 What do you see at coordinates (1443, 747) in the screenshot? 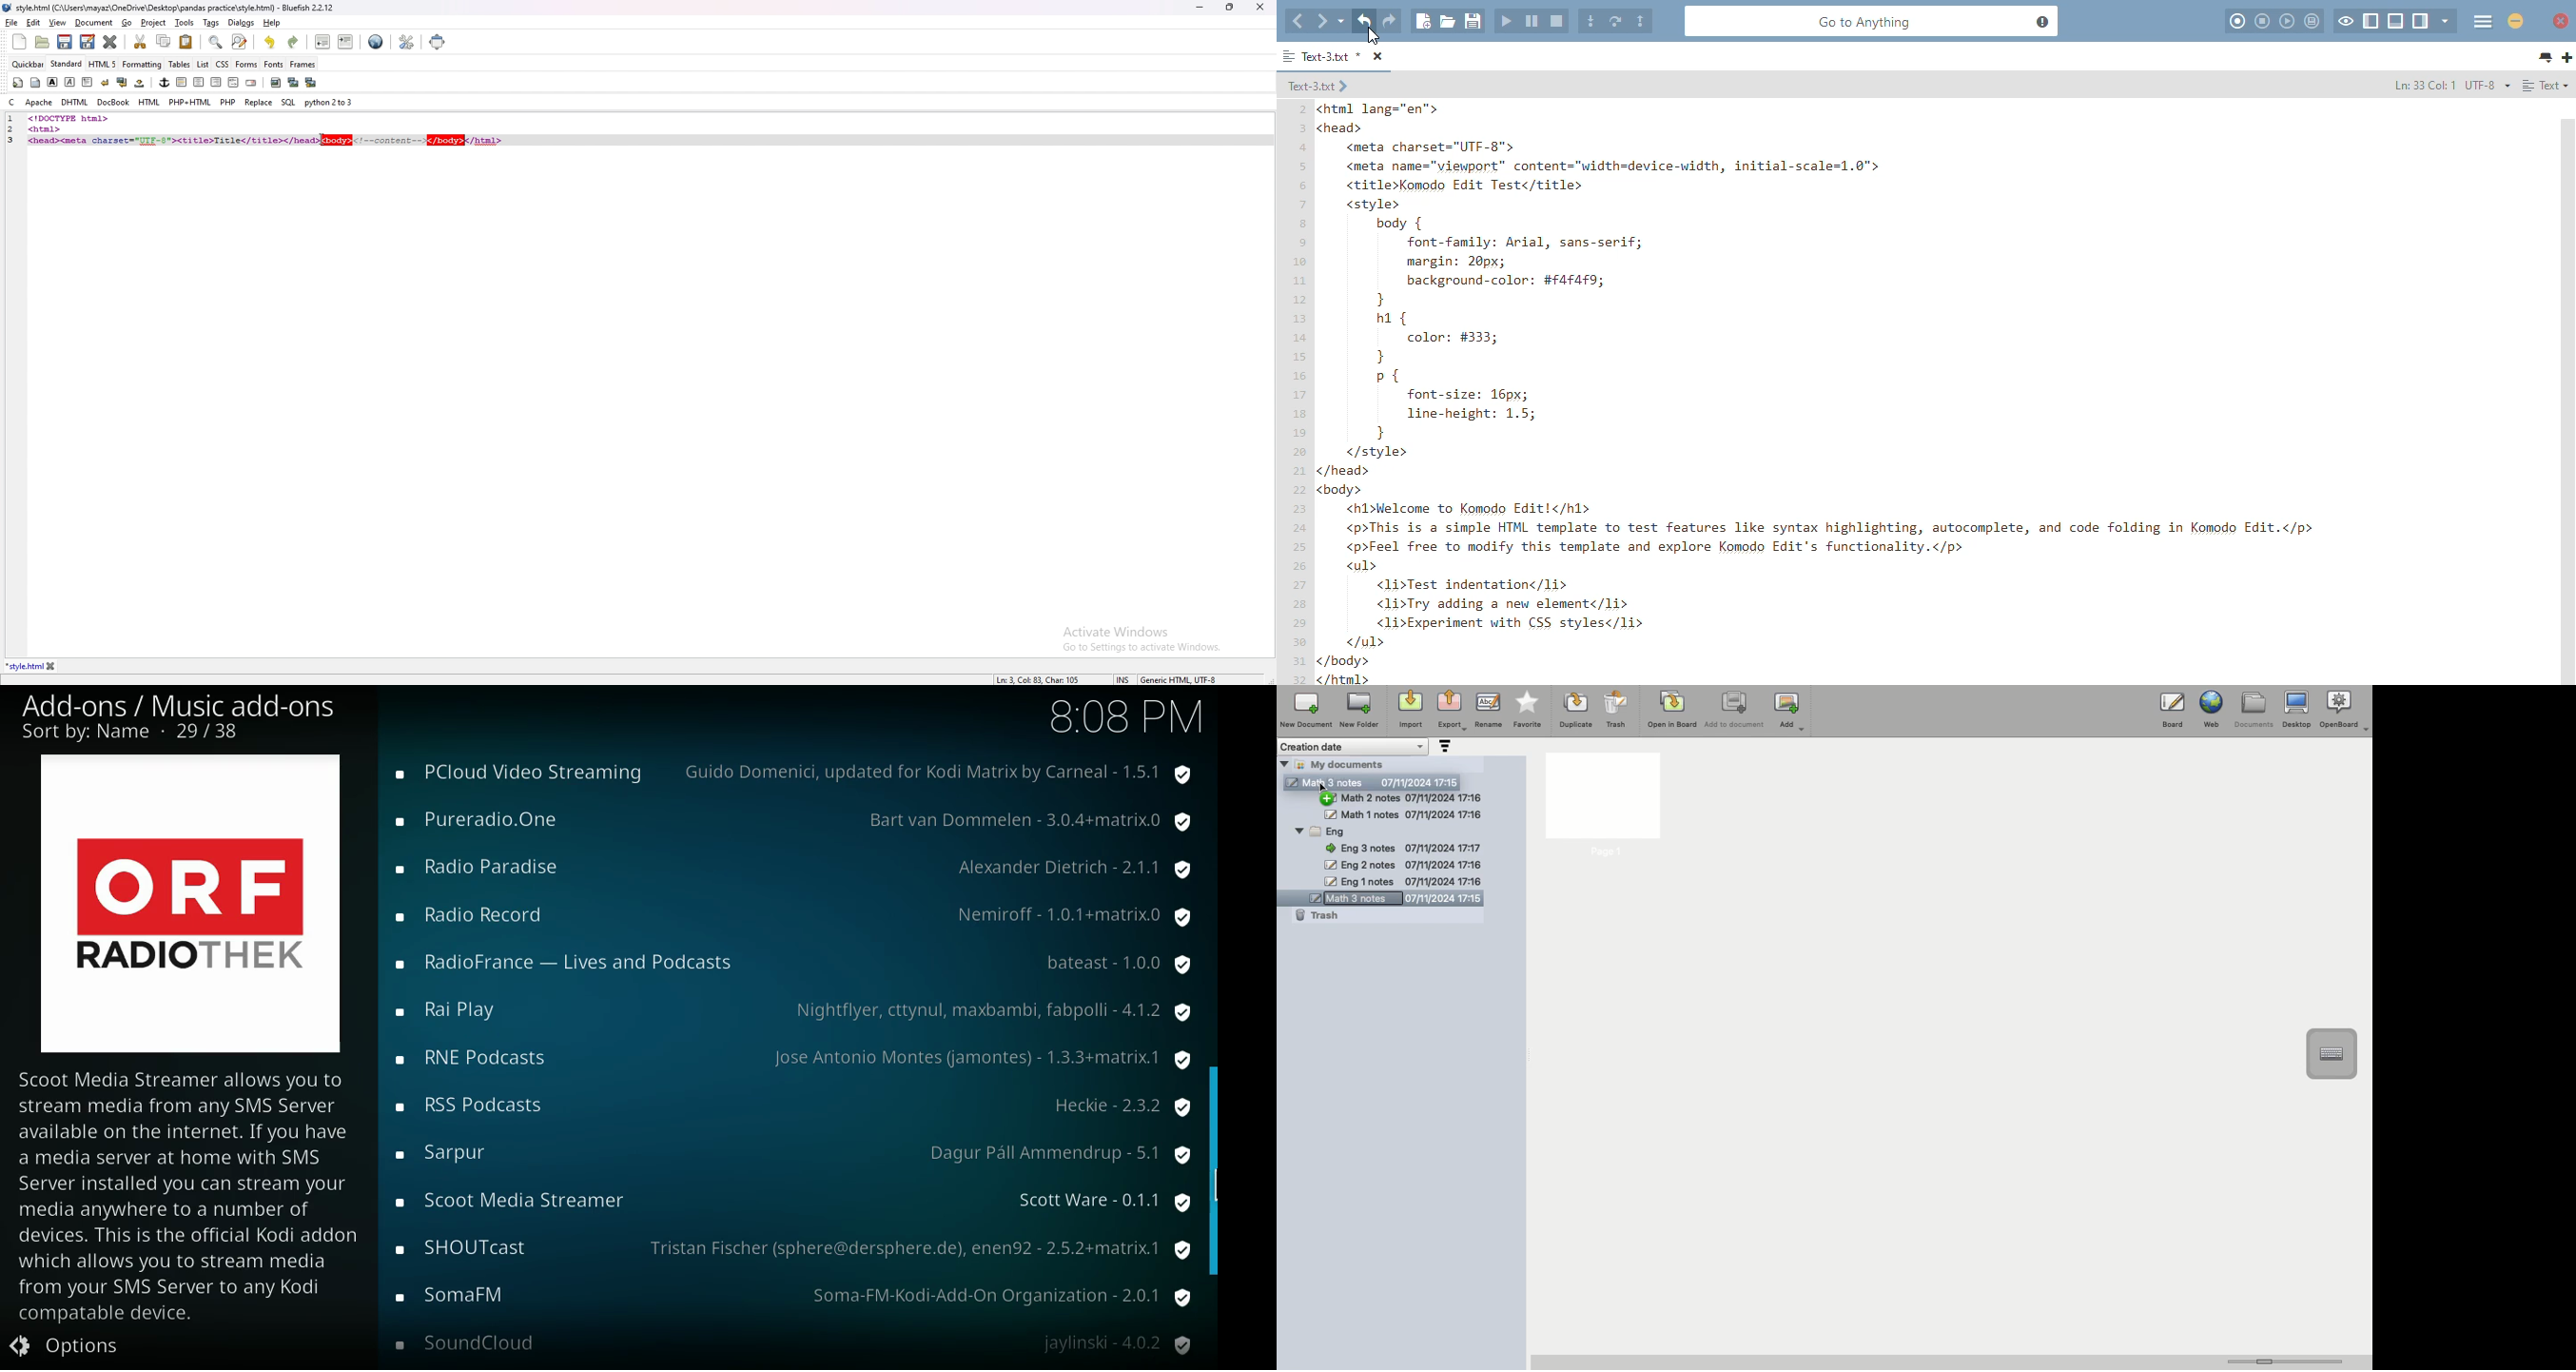
I see `Sort` at bounding box center [1443, 747].